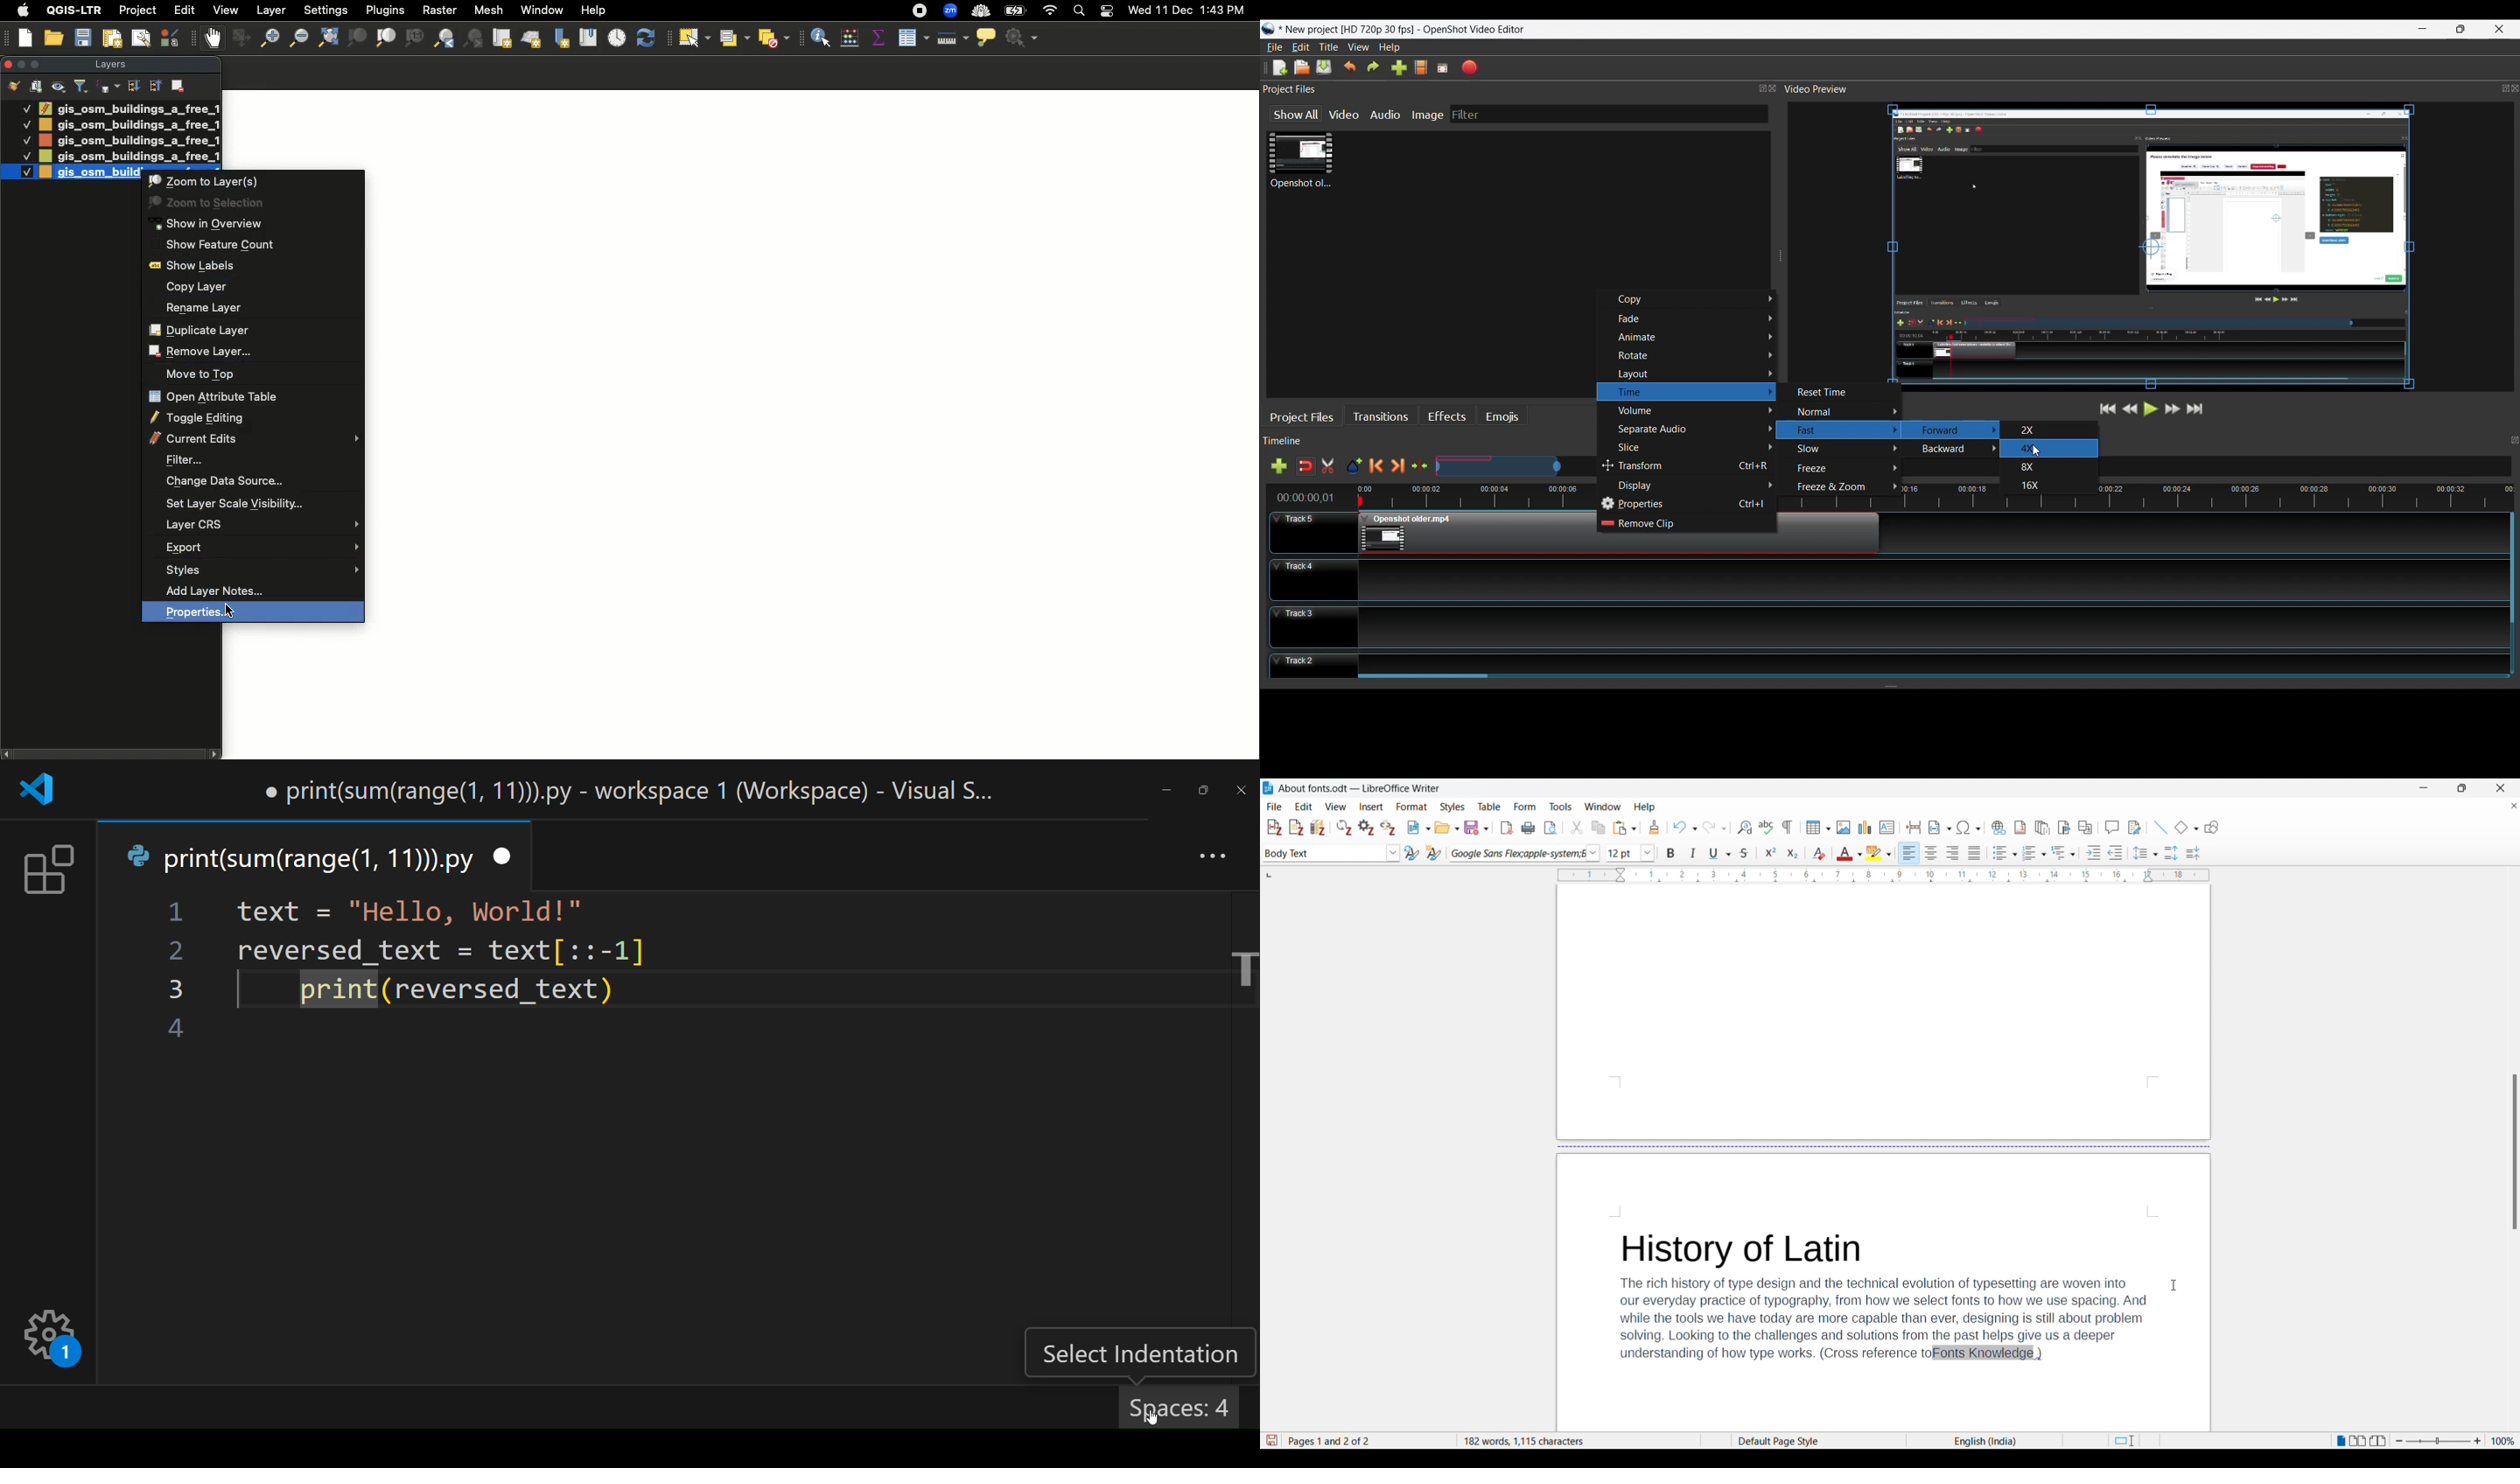  What do you see at coordinates (1969, 827) in the screenshot?
I see `Special character options` at bounding box center [1969, 827].